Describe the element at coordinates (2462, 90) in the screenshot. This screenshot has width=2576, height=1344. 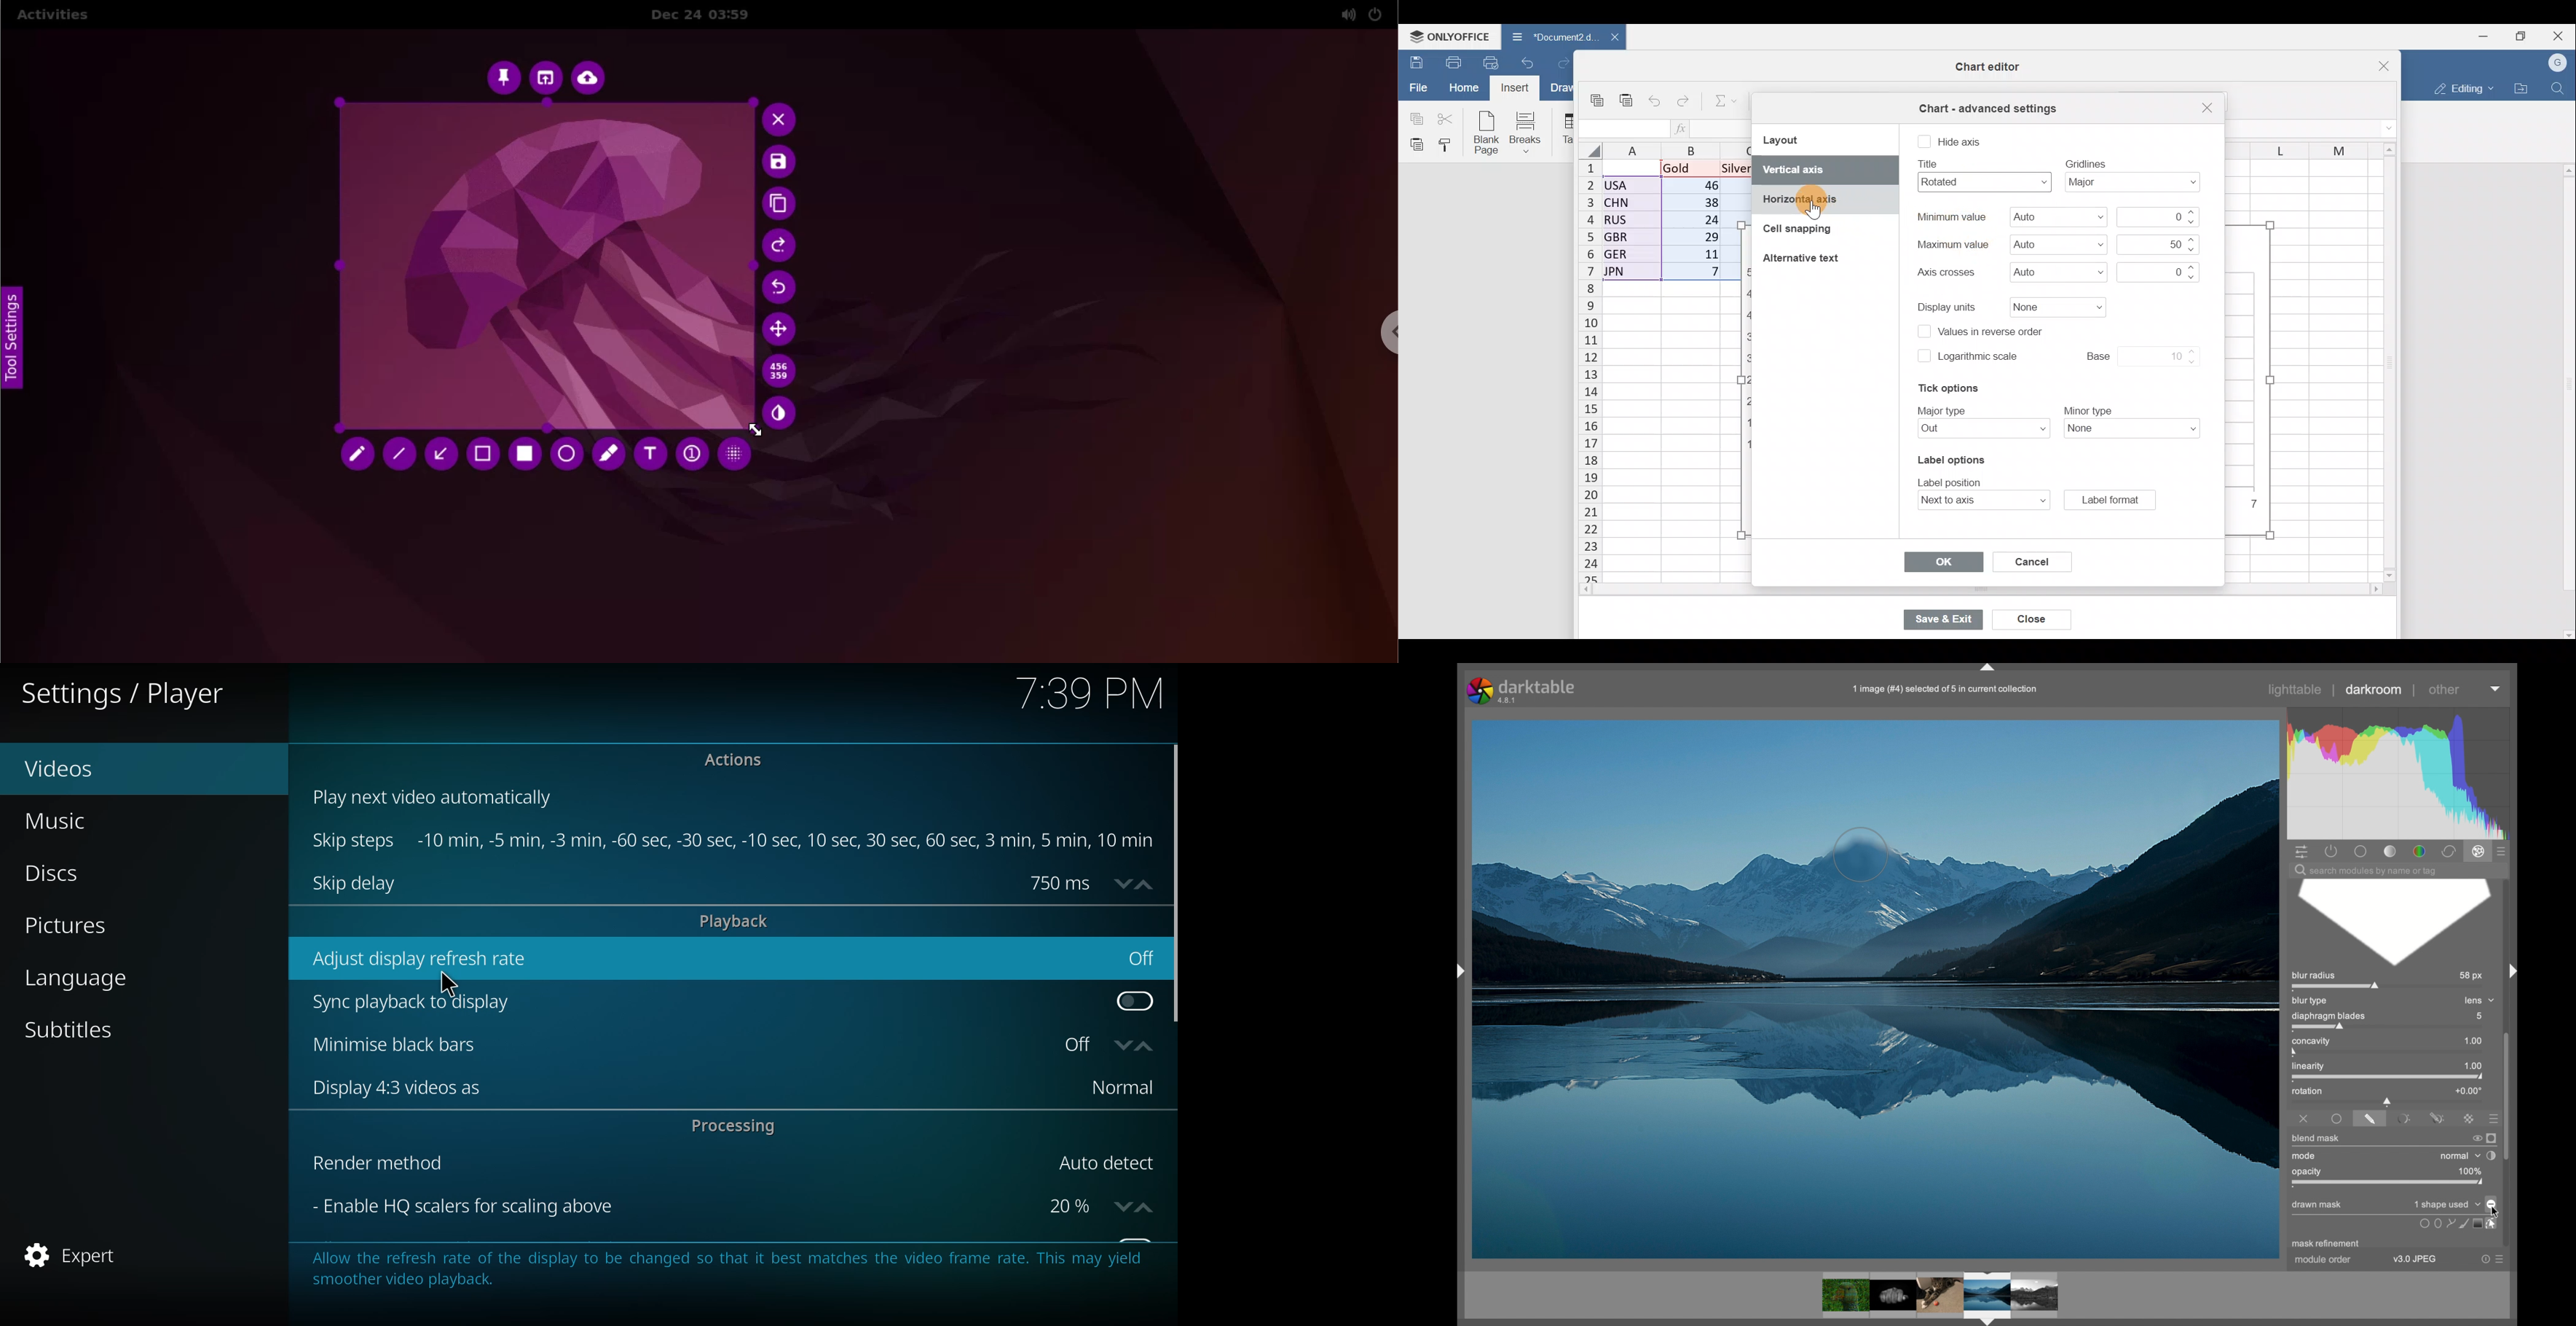
I see `Editing mode` at that location.